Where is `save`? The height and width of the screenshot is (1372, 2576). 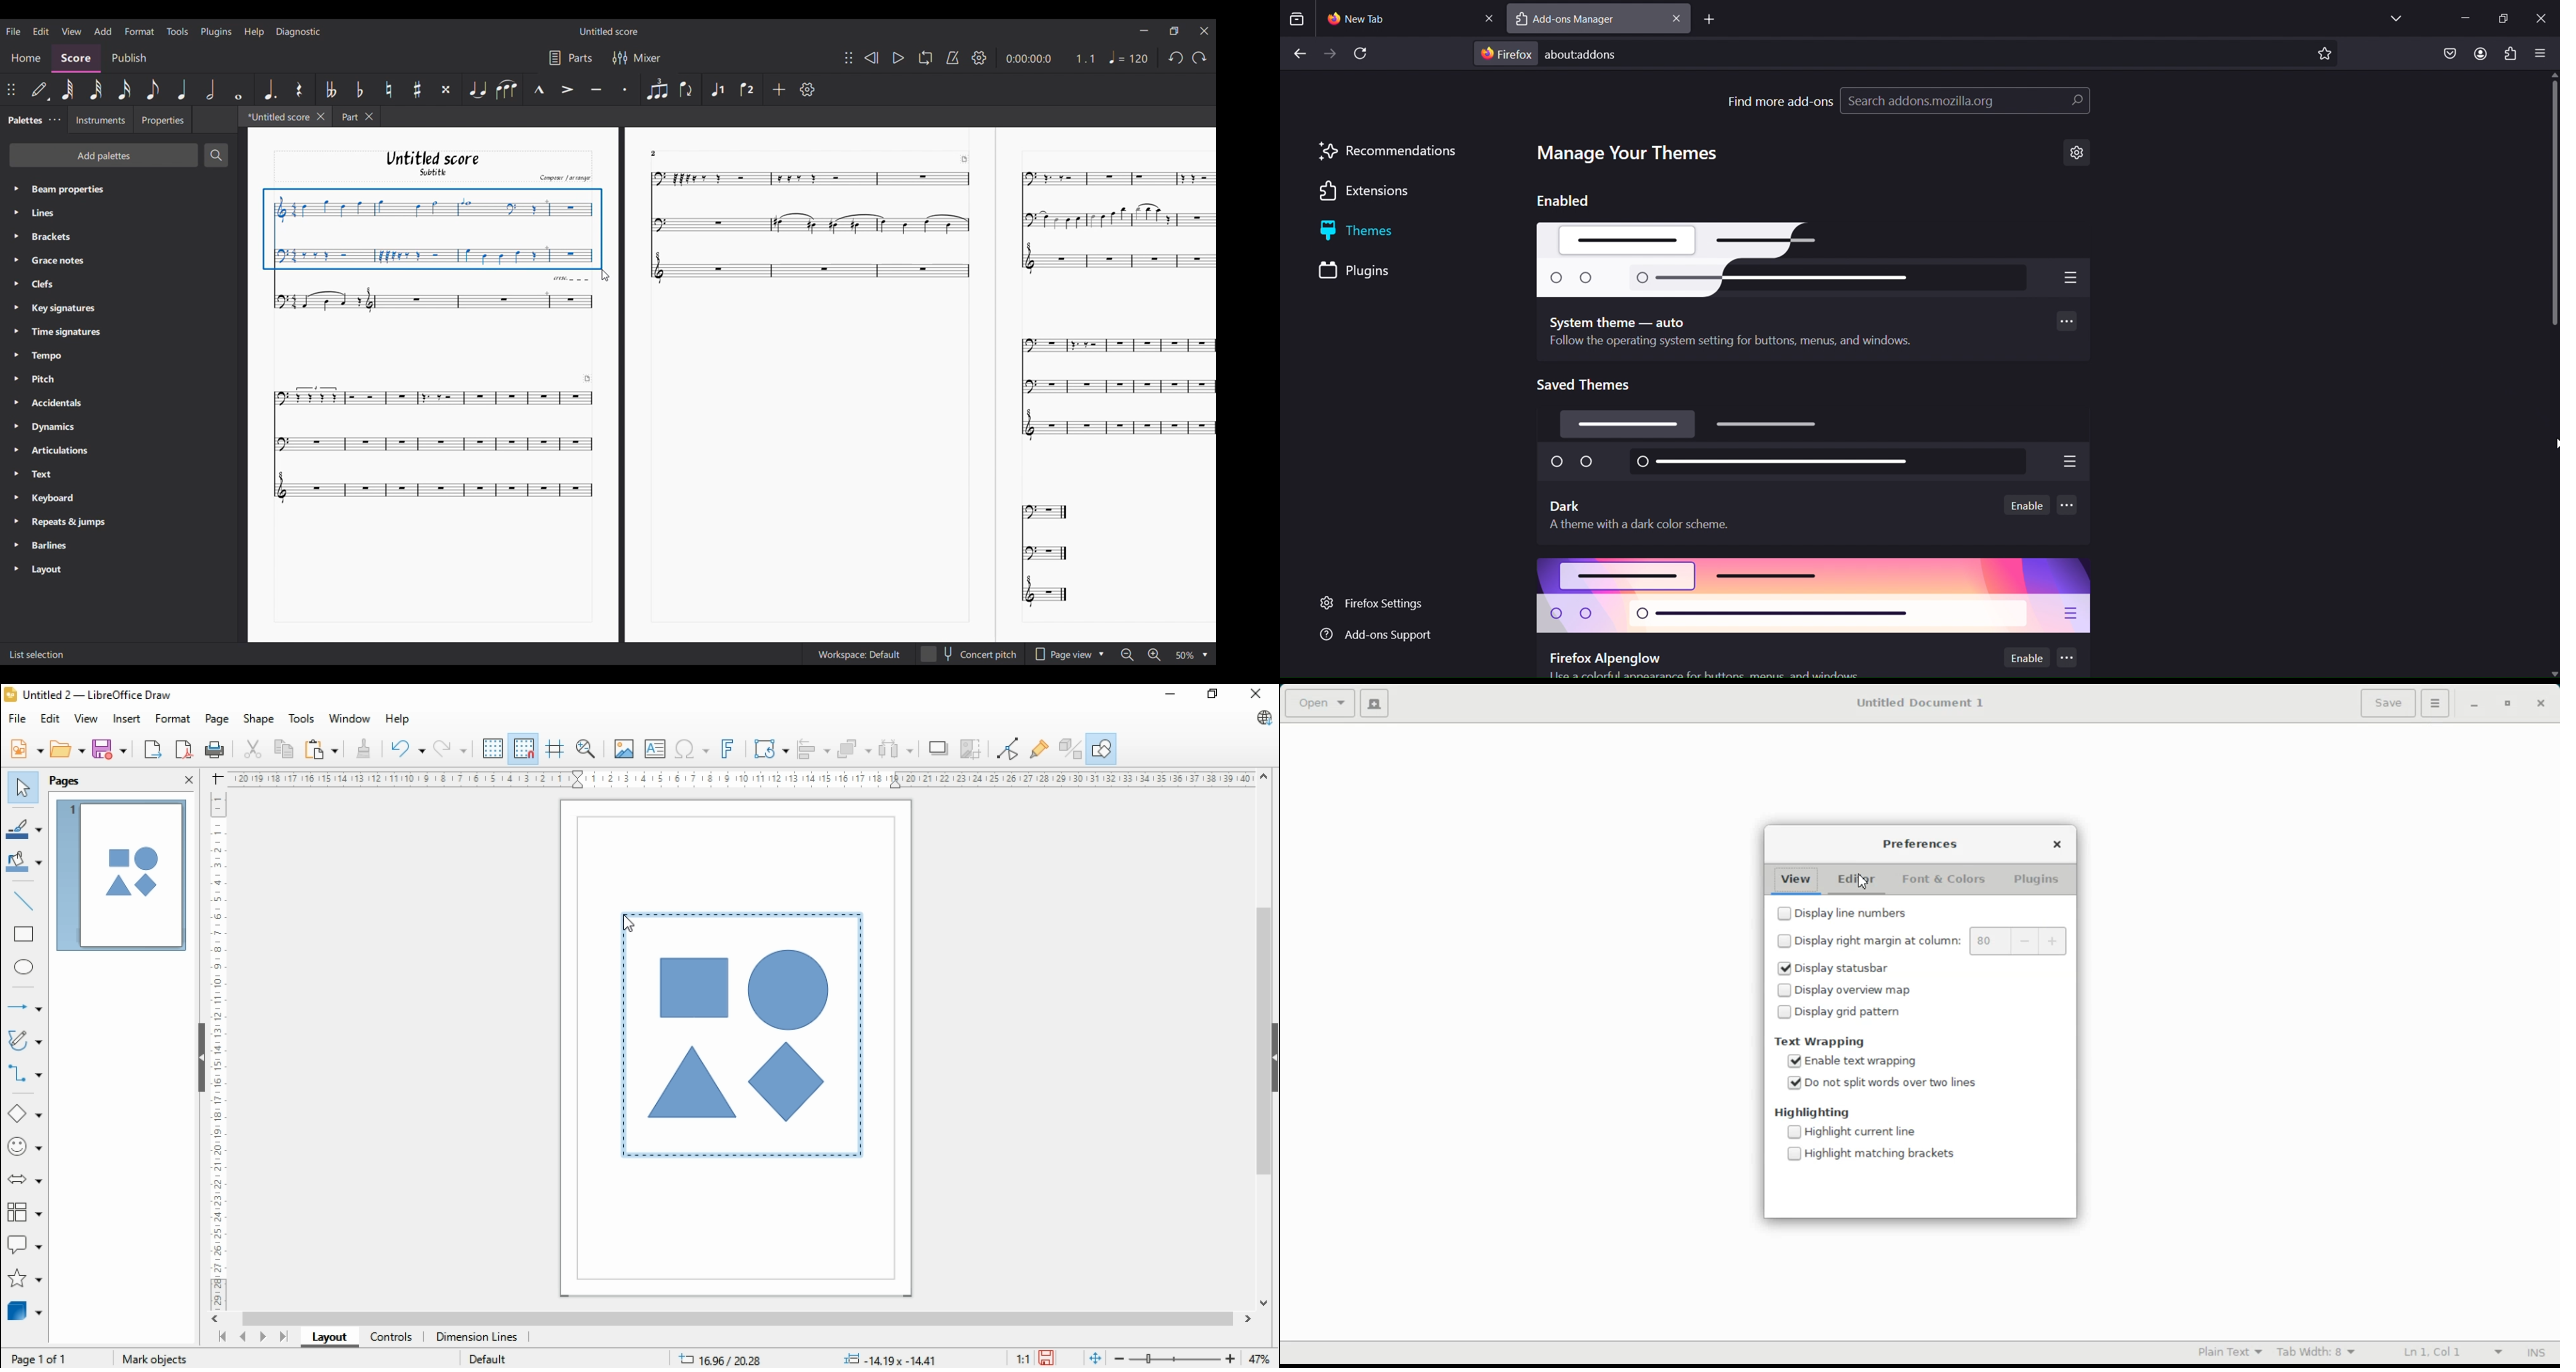 save is located at coordinates (110, 749).